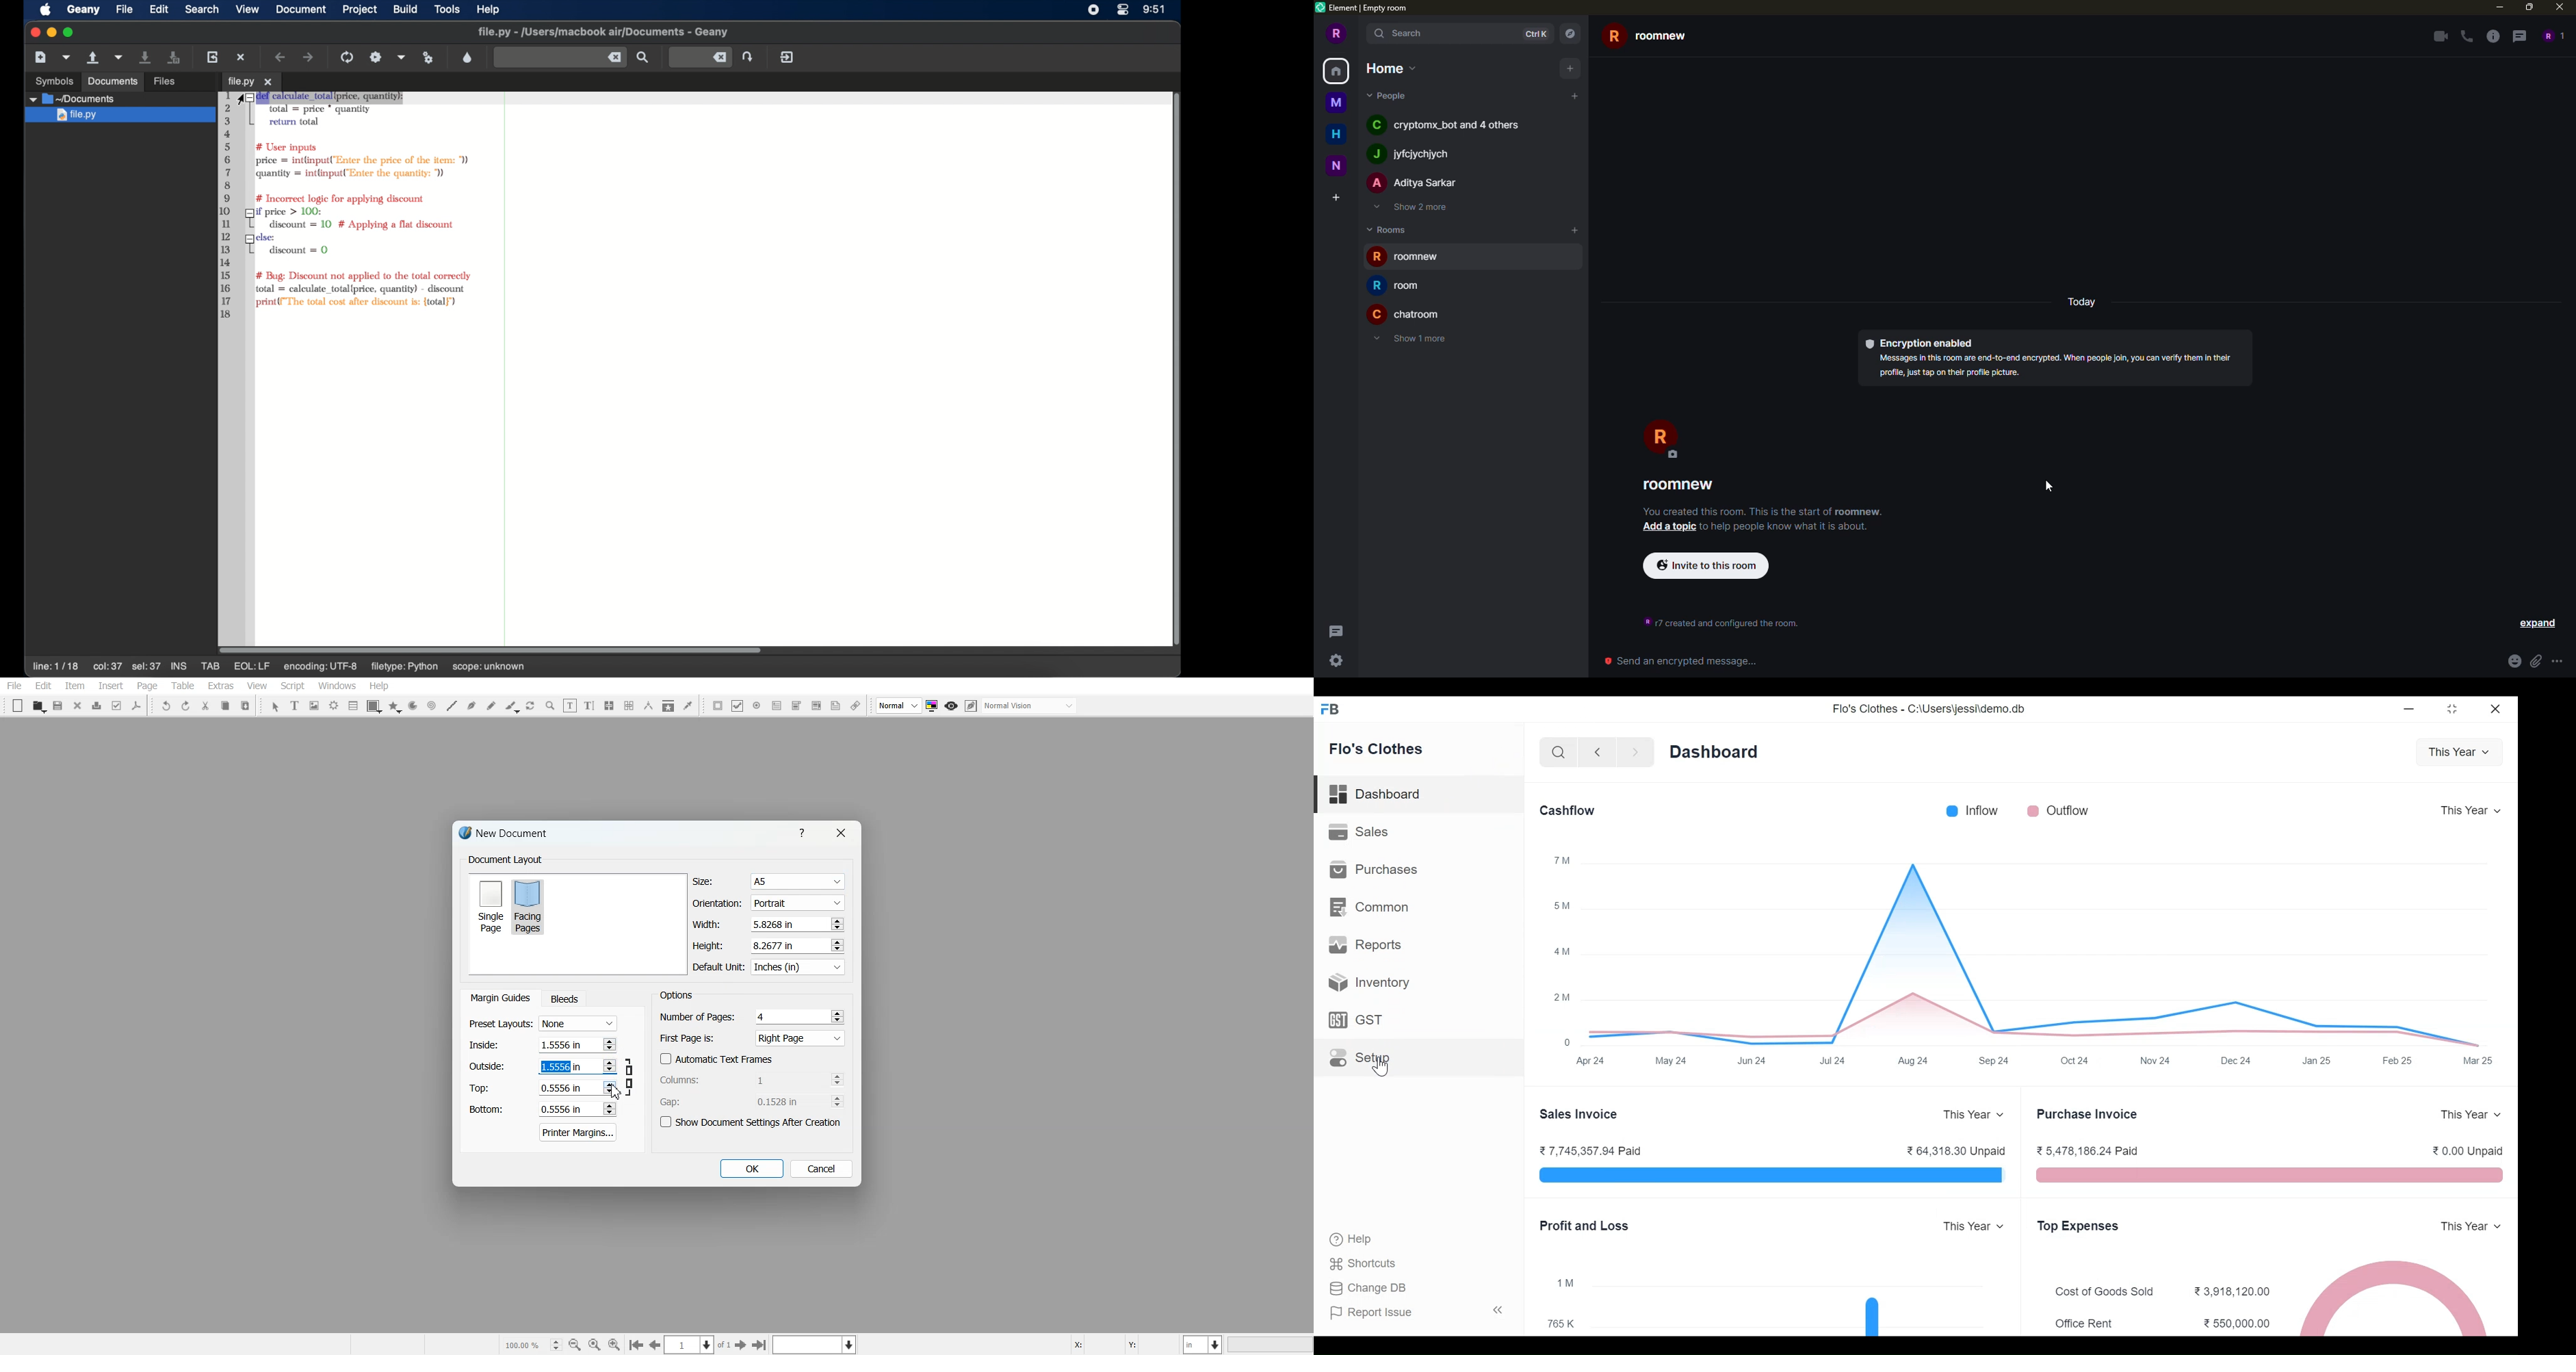 The image size is (2576, 1372). Describe the element at coordinates (18, 706) in the screenshot. I see `New` at that location.